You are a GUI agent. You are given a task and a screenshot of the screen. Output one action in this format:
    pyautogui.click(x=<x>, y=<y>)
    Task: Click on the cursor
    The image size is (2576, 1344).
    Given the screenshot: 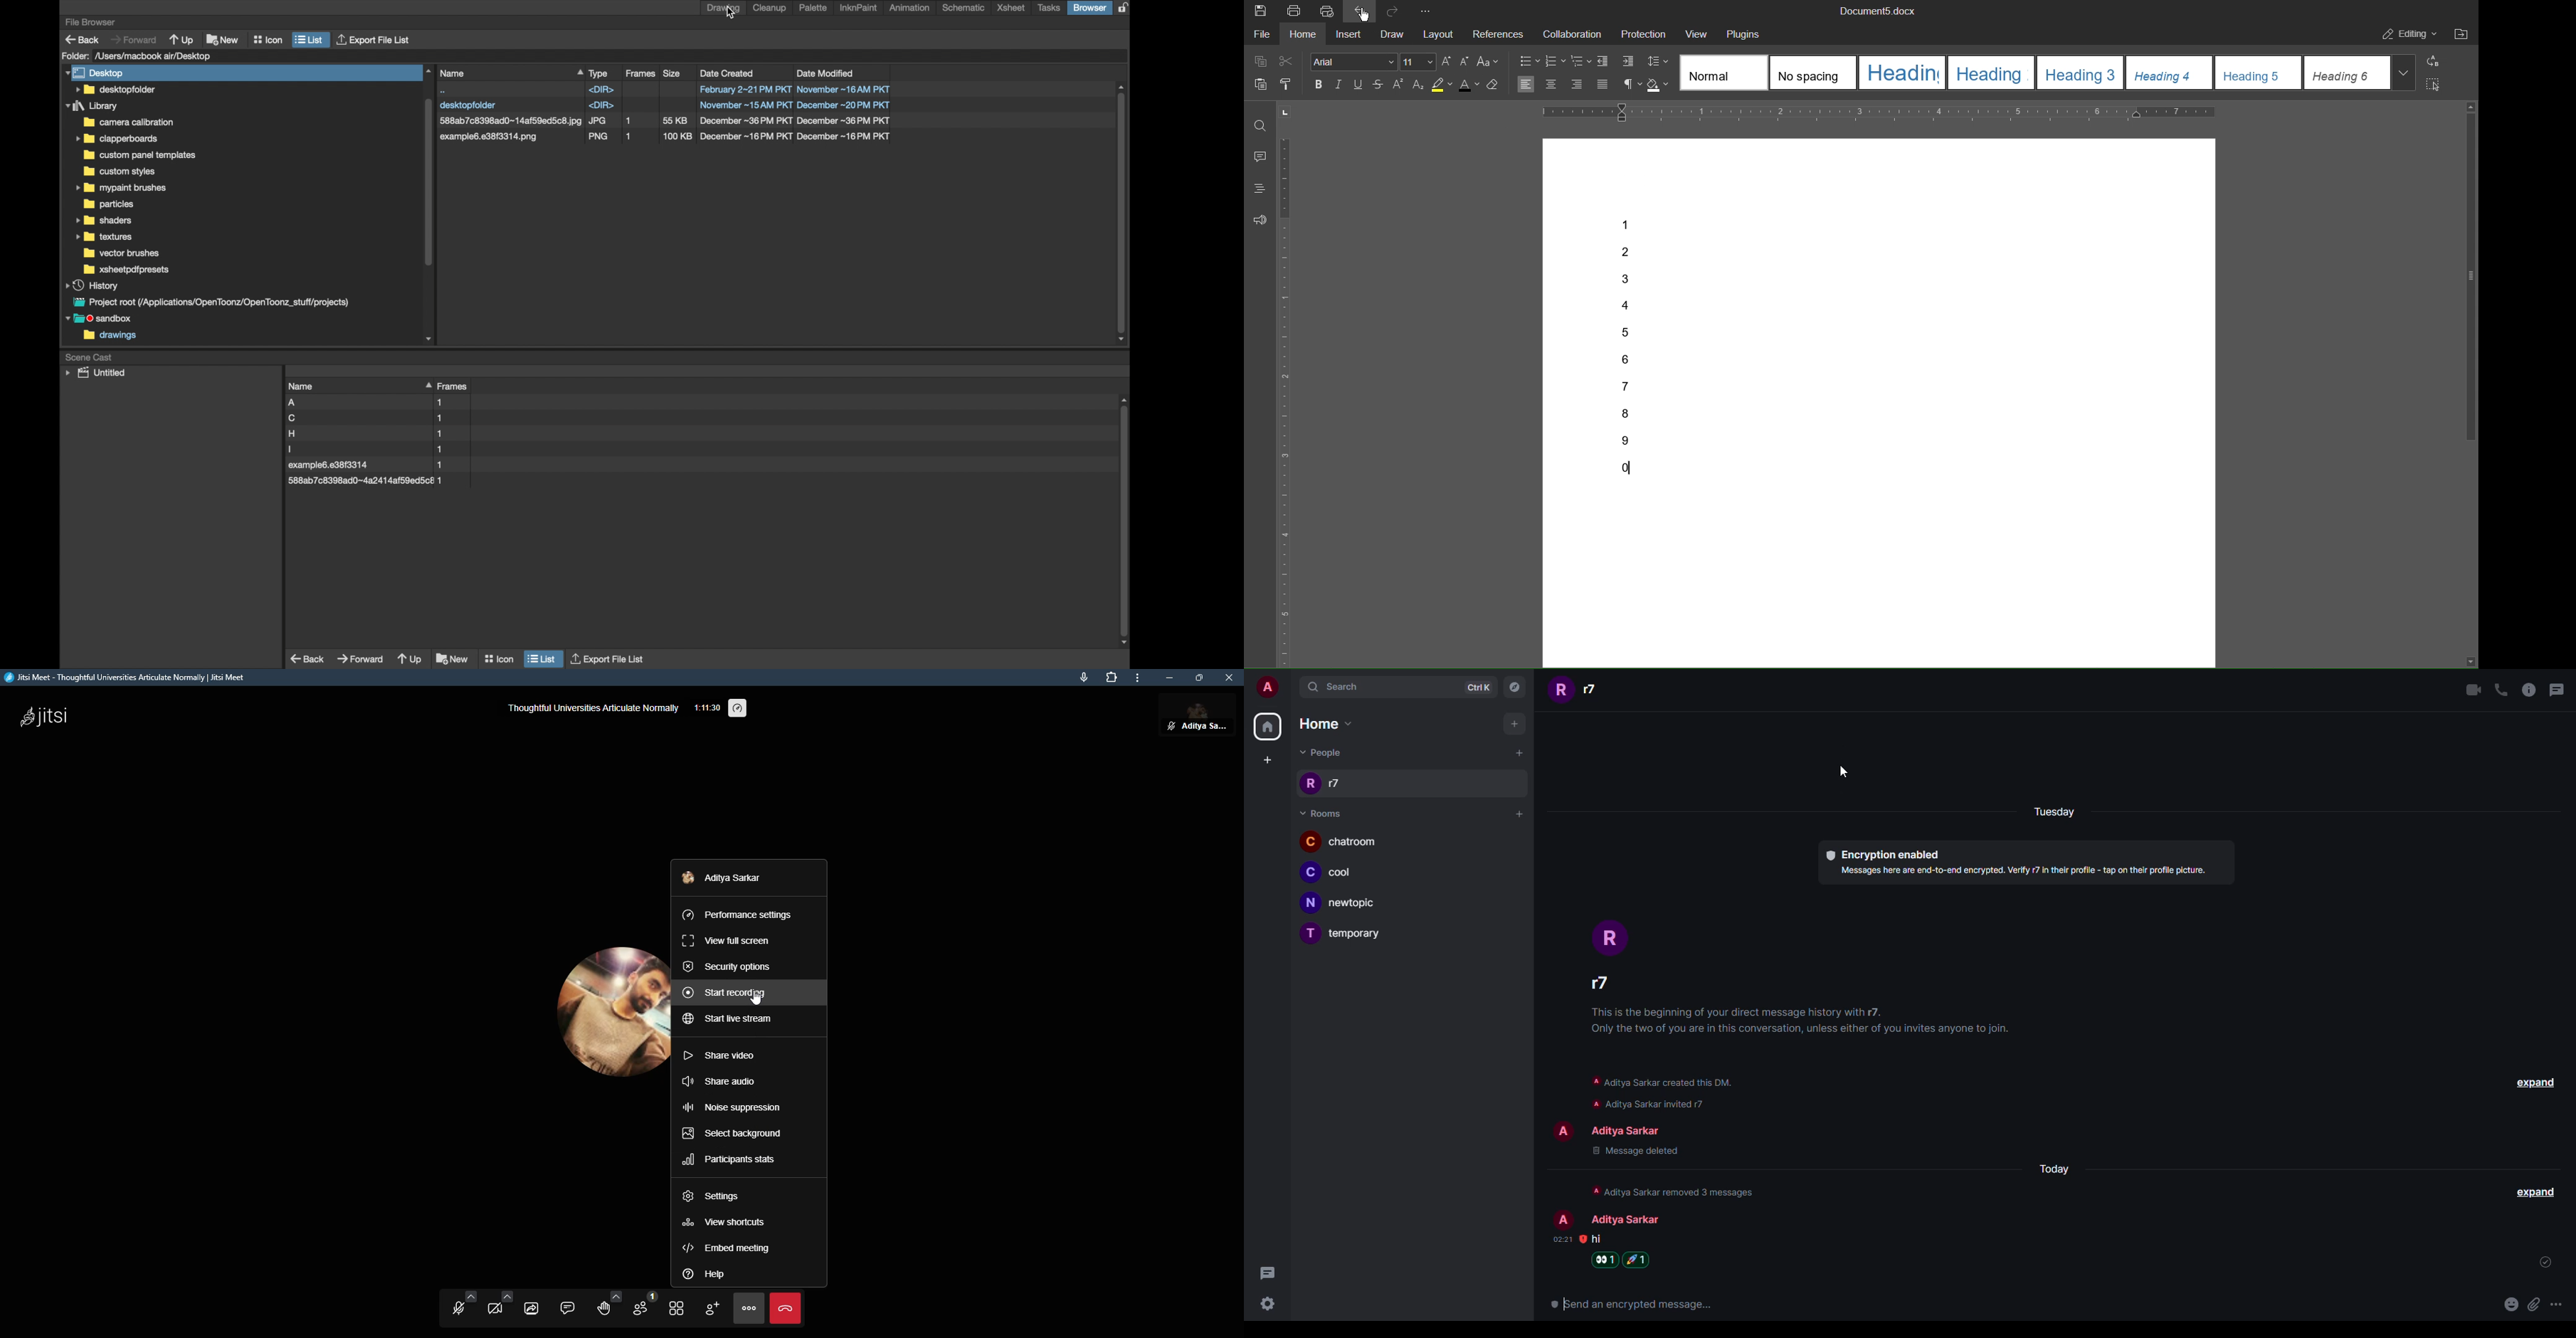 What is the action you would take?
    pyautogui.click(x=1845, y=772)
    